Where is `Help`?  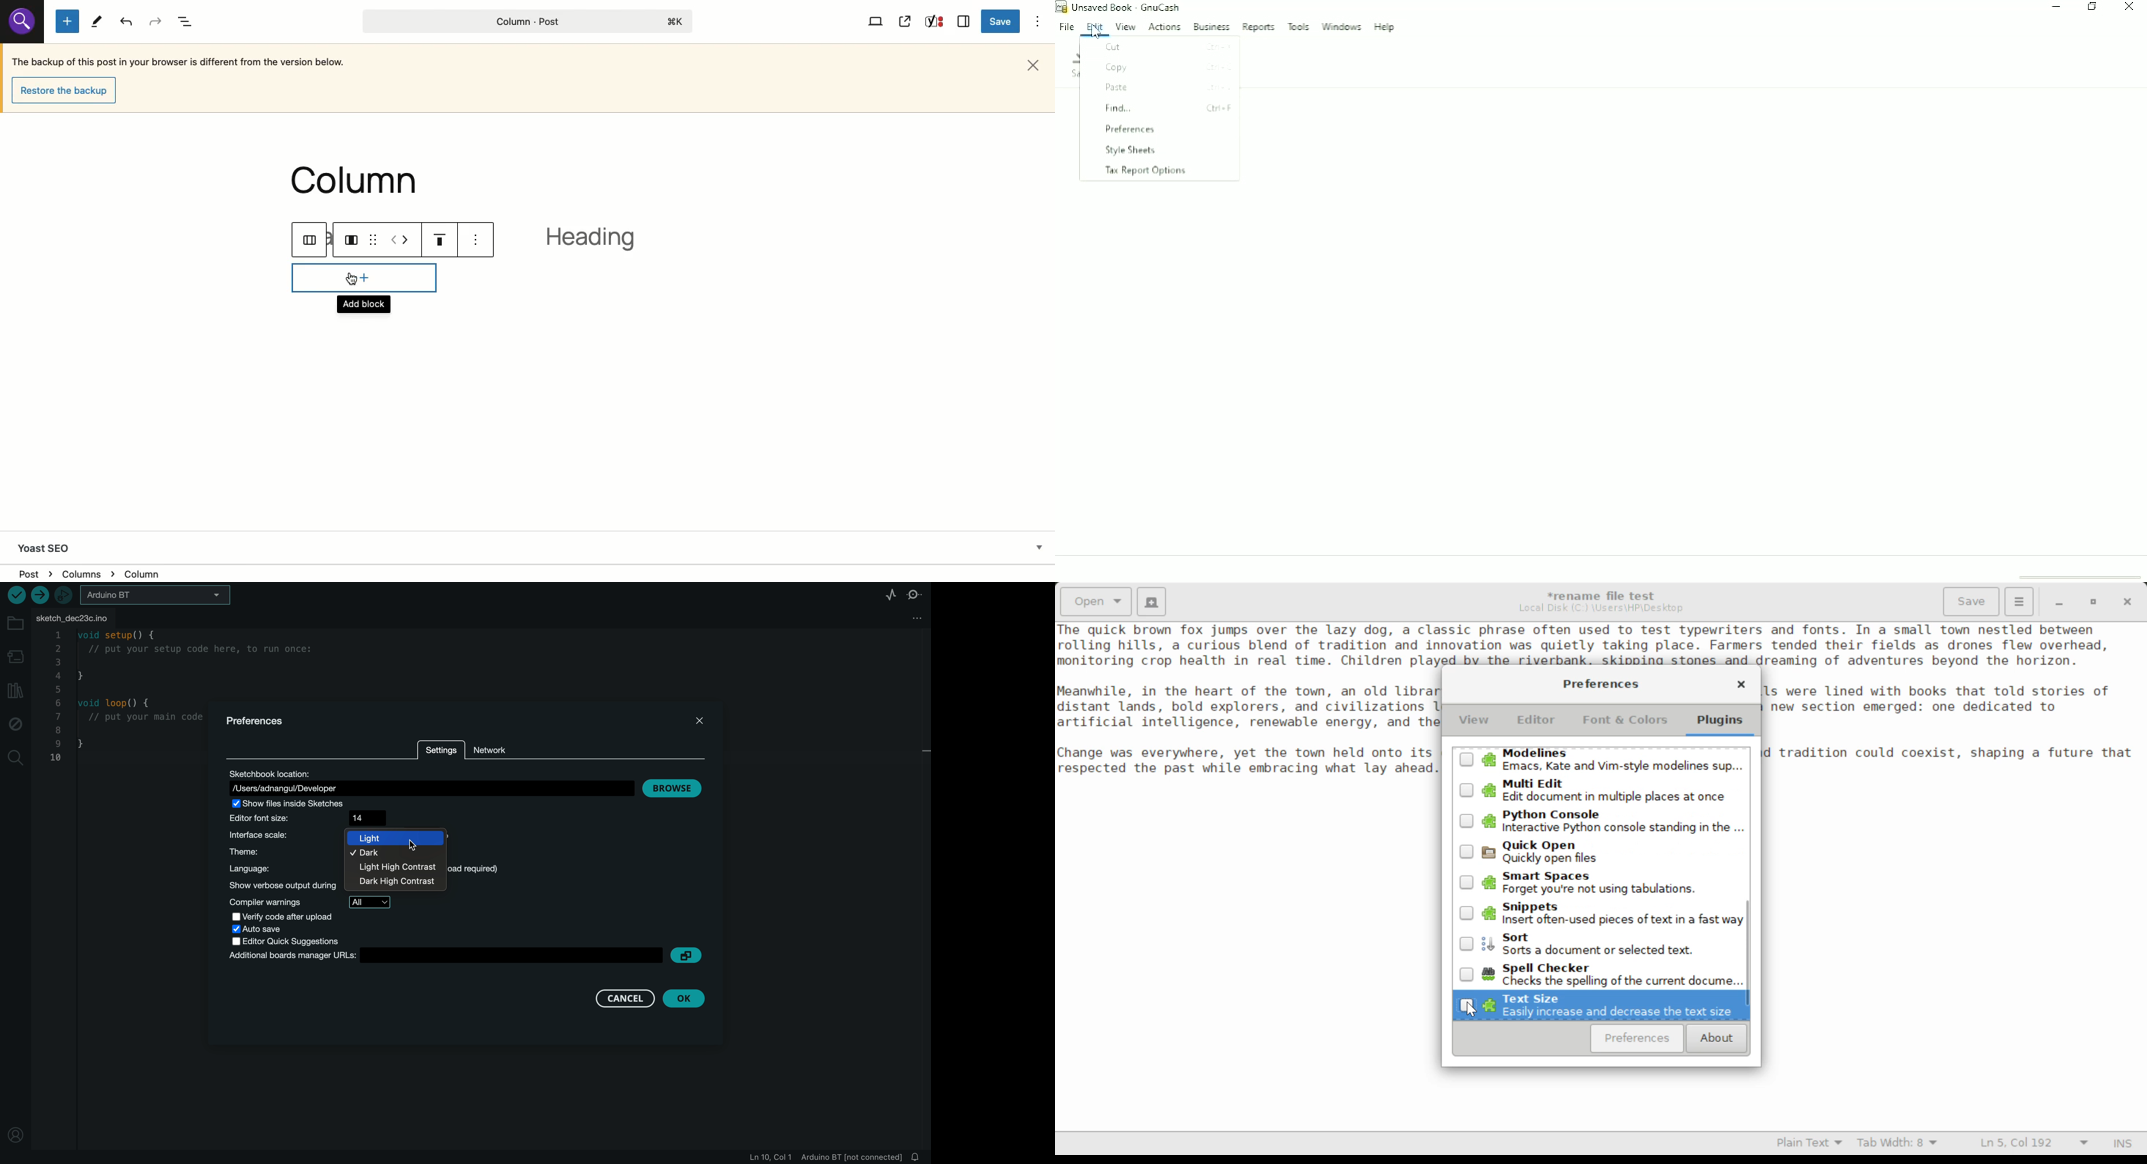 Help is located at coordinates (1386, 27).